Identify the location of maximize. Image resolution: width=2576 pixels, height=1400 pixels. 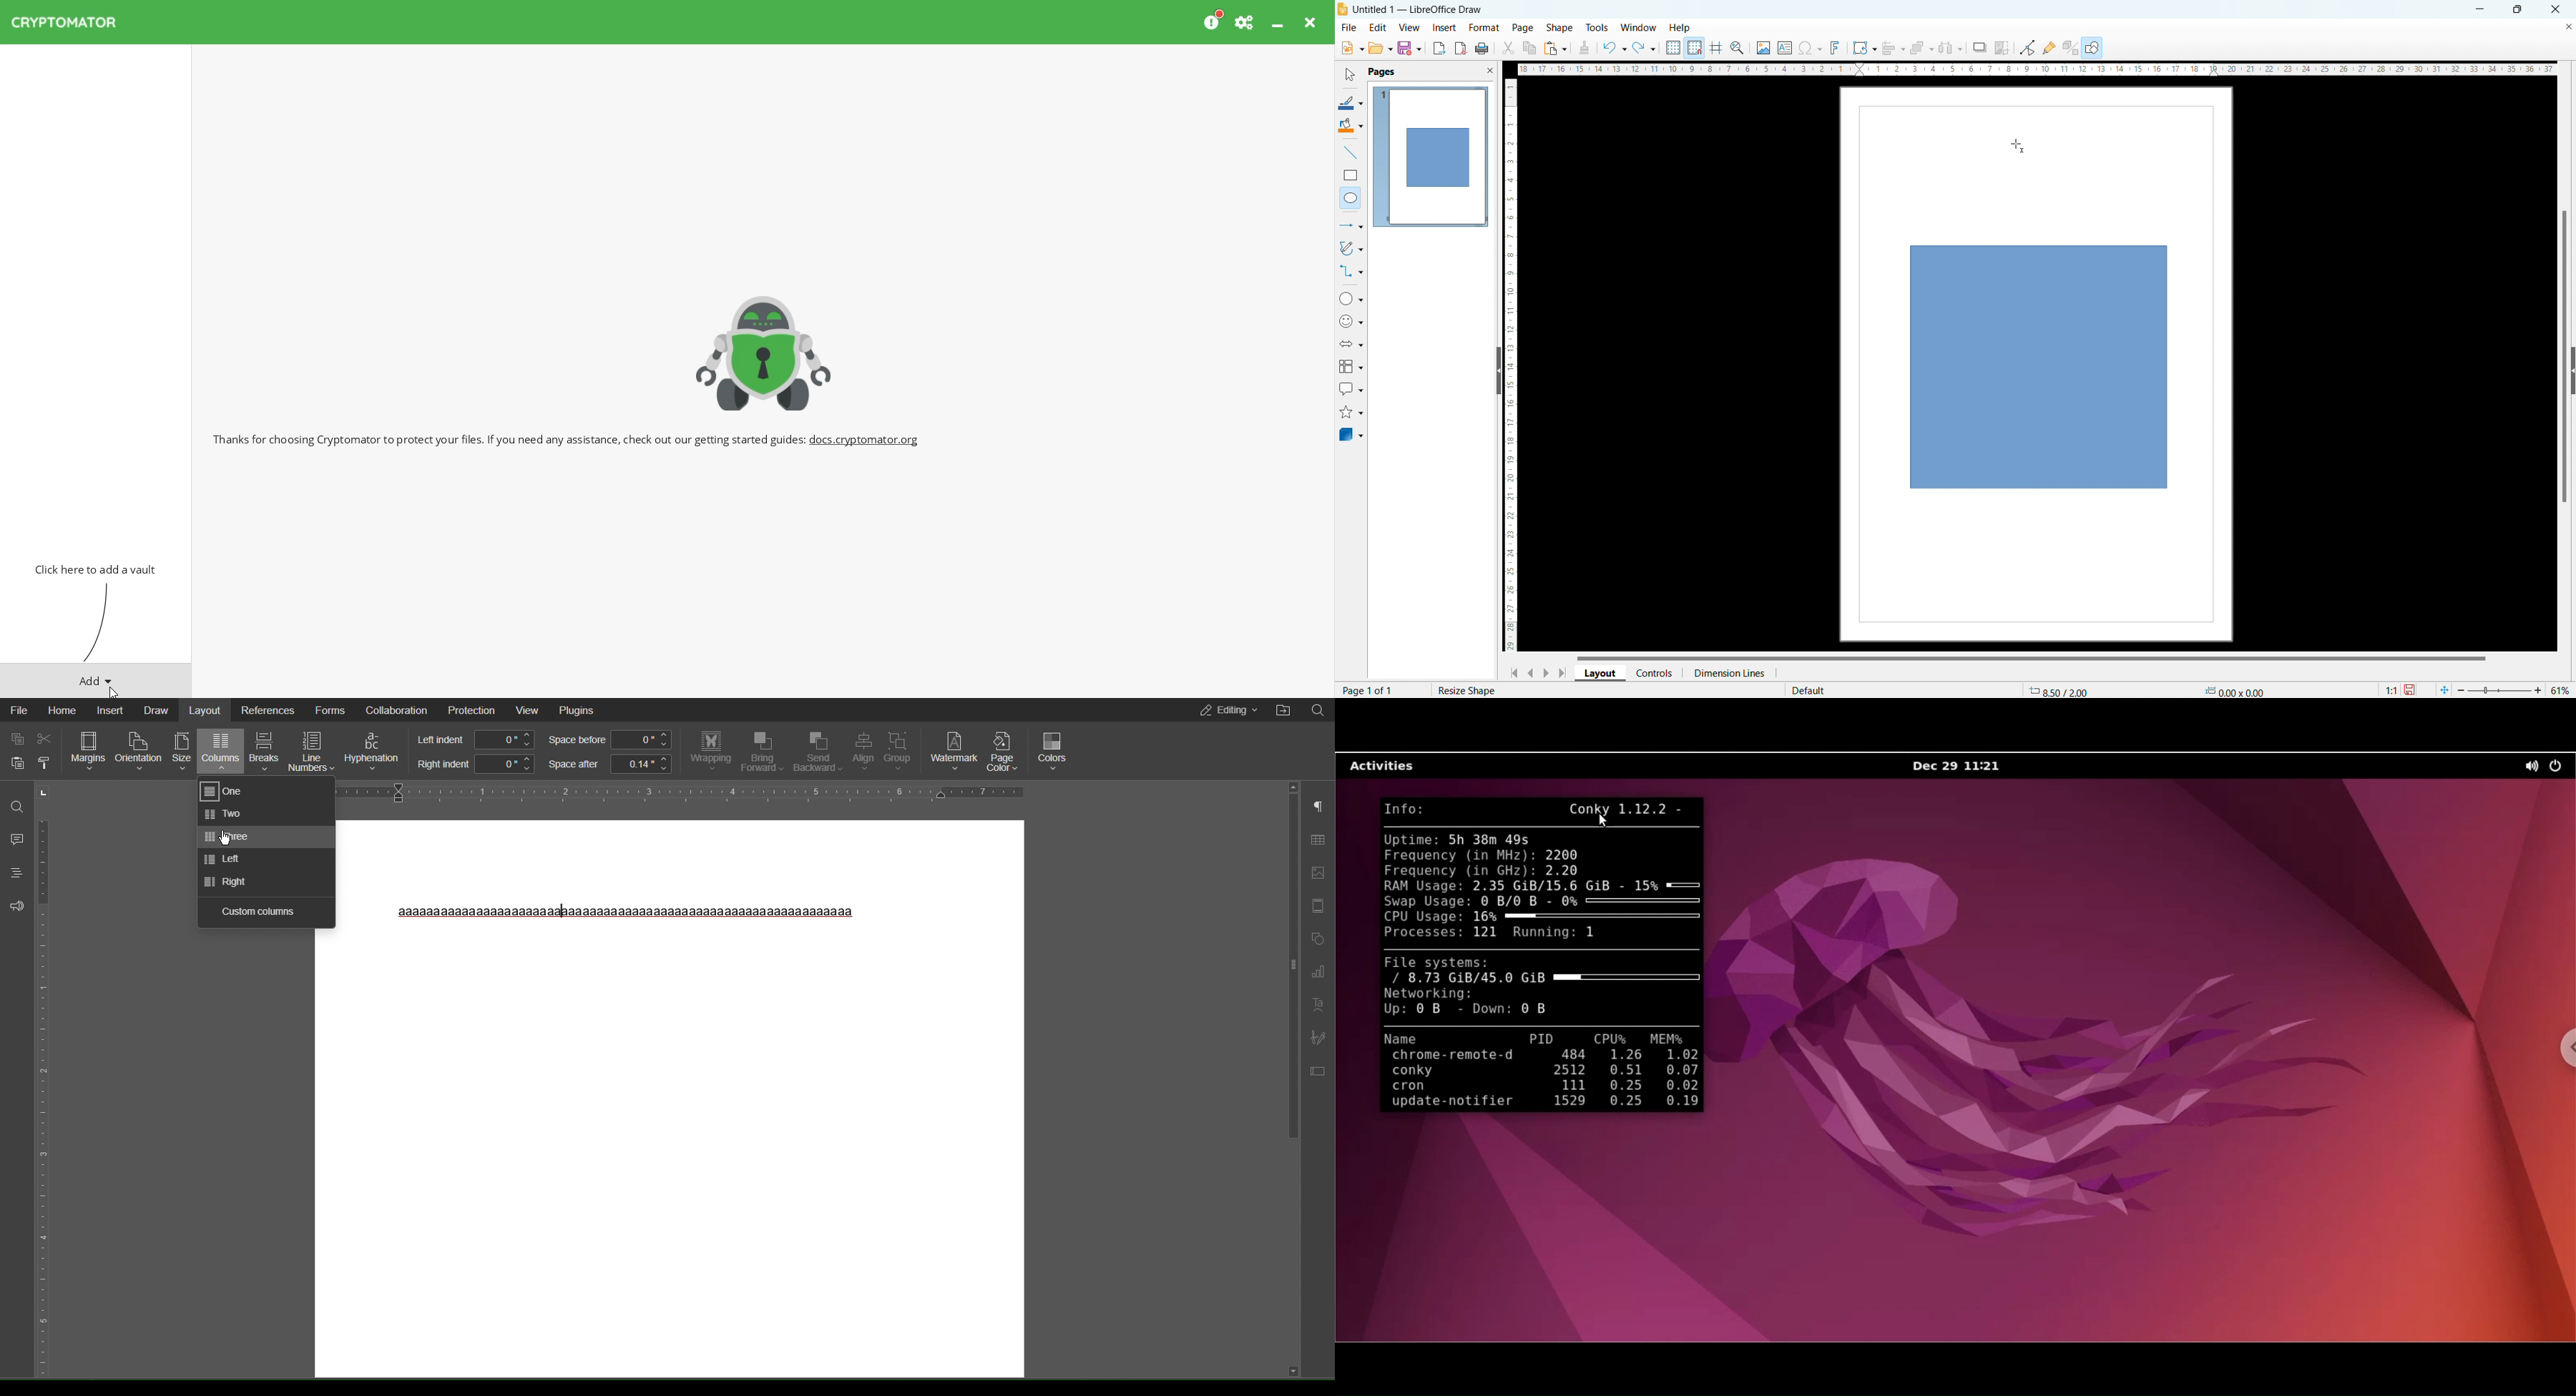
(2517, 10).